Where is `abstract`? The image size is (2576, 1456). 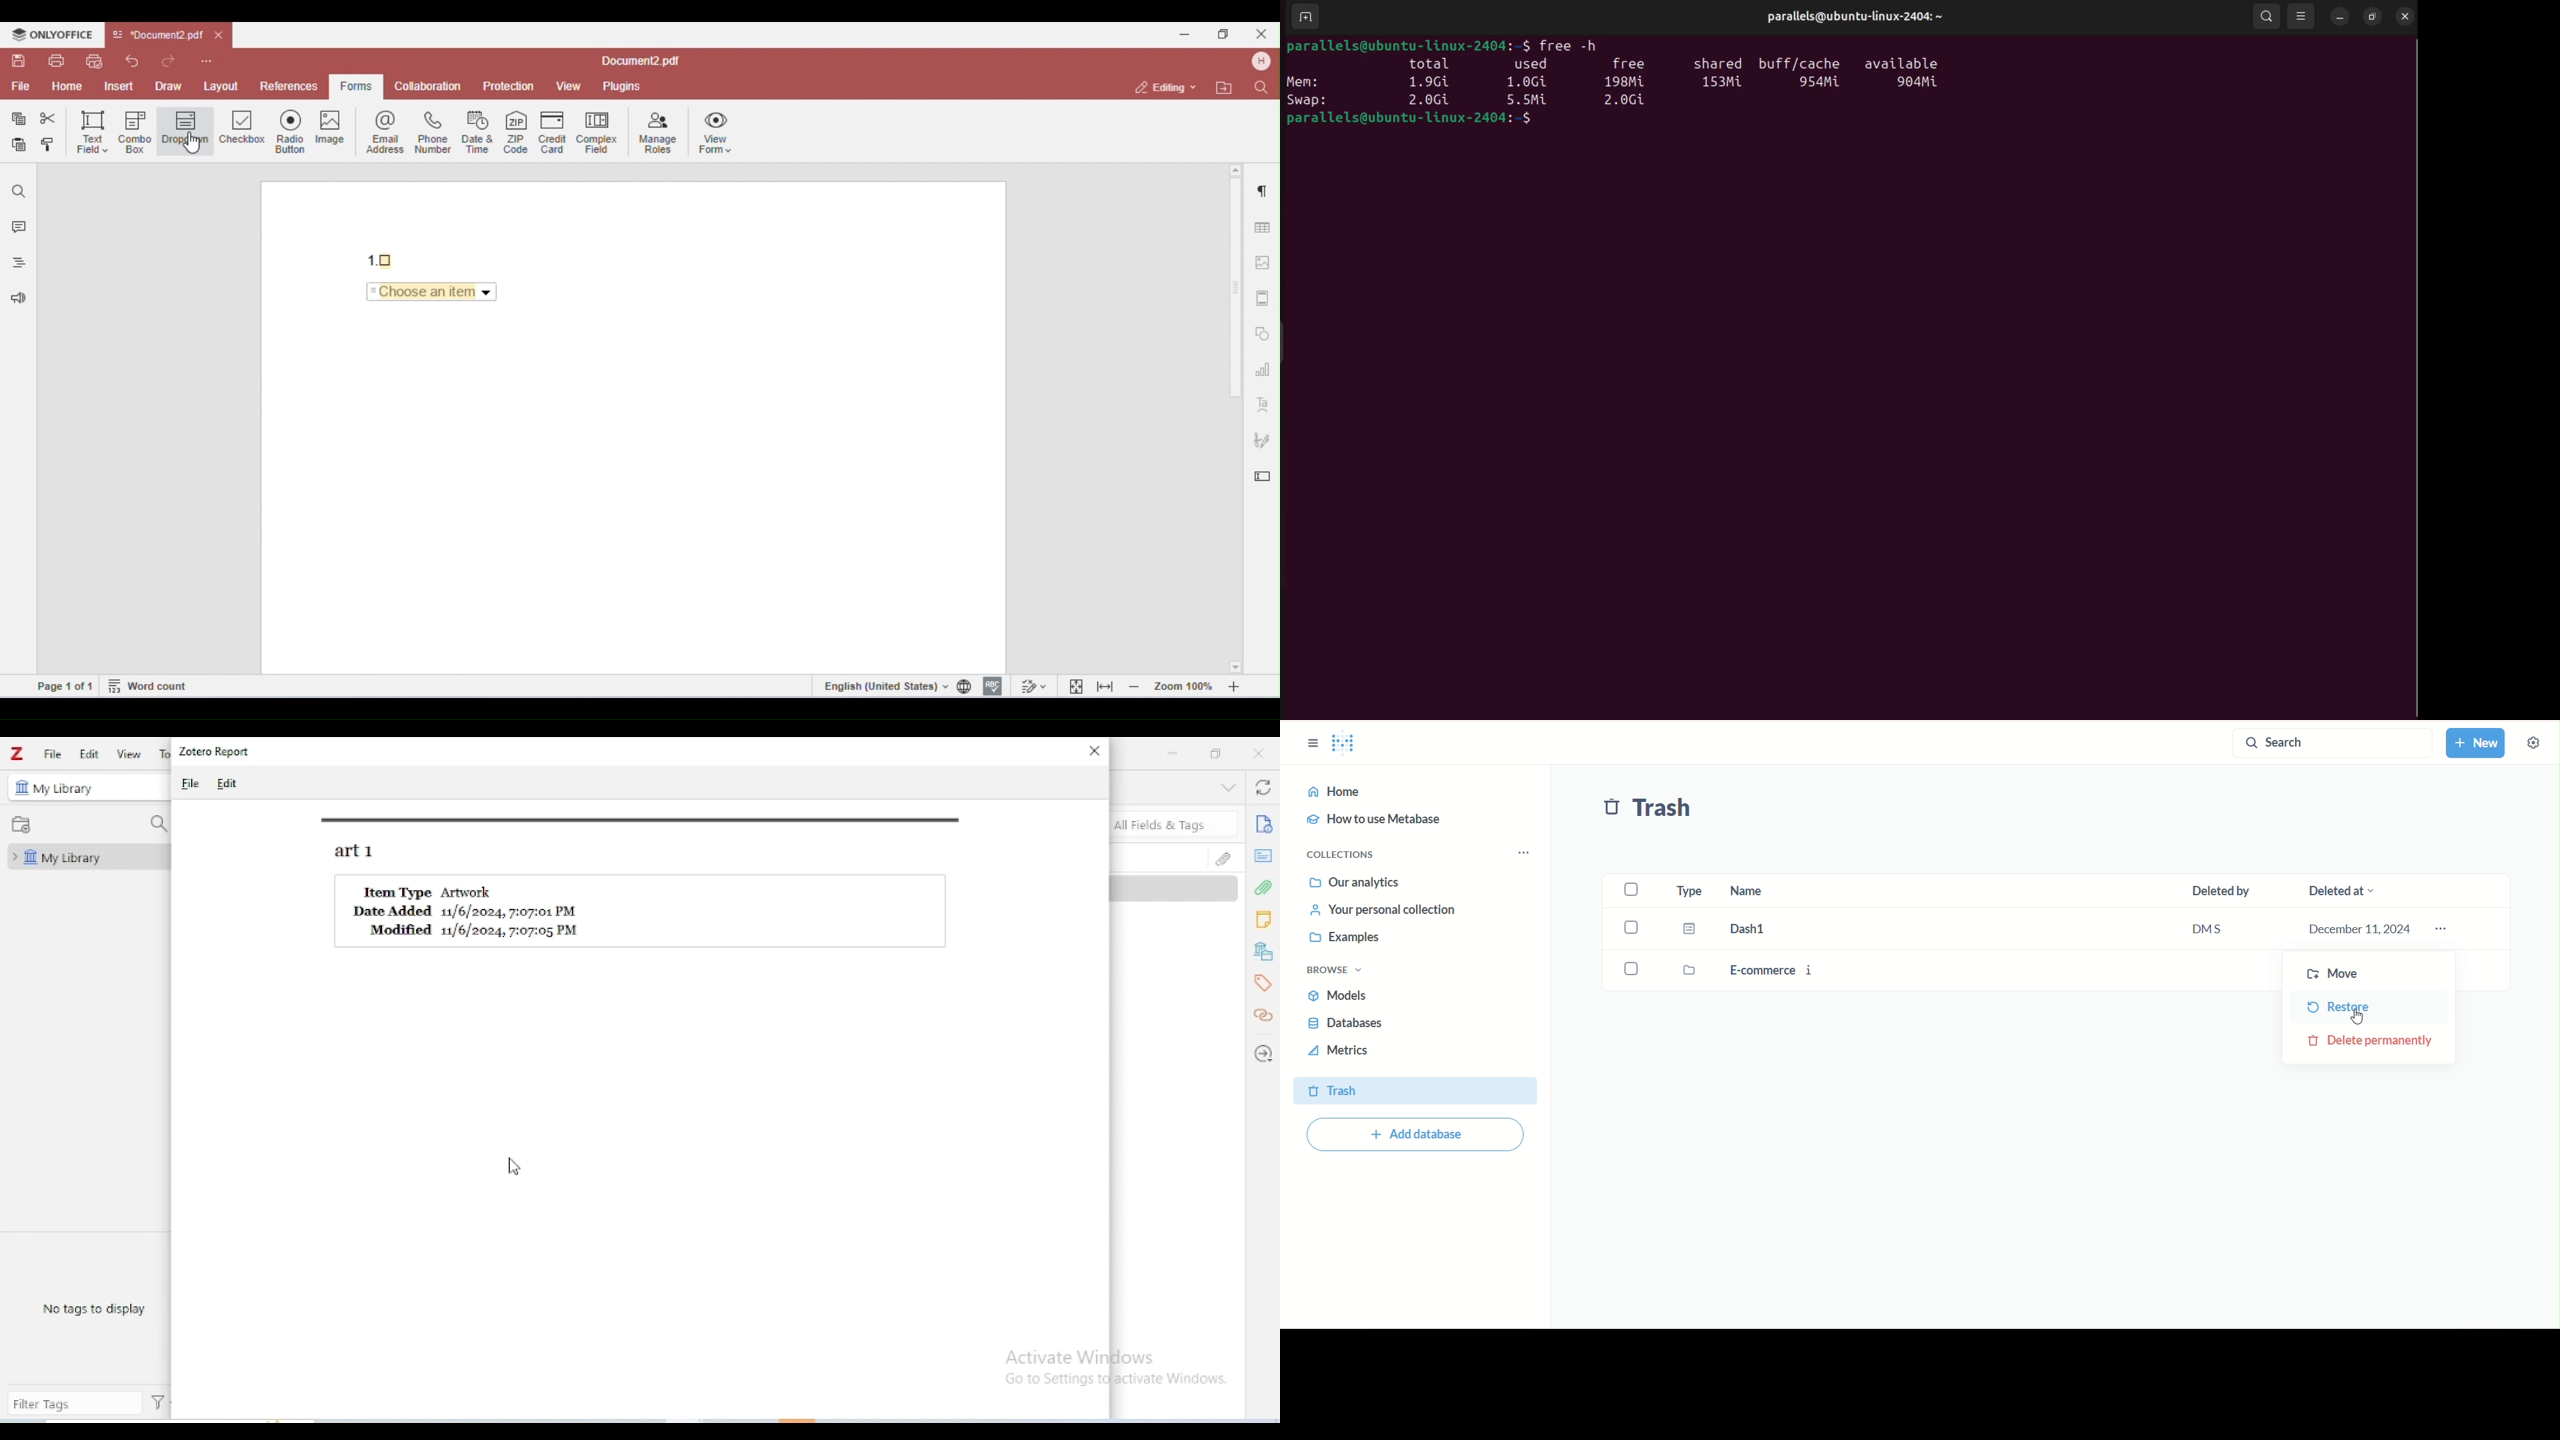 abstract is located at coordinates (1262, 856).